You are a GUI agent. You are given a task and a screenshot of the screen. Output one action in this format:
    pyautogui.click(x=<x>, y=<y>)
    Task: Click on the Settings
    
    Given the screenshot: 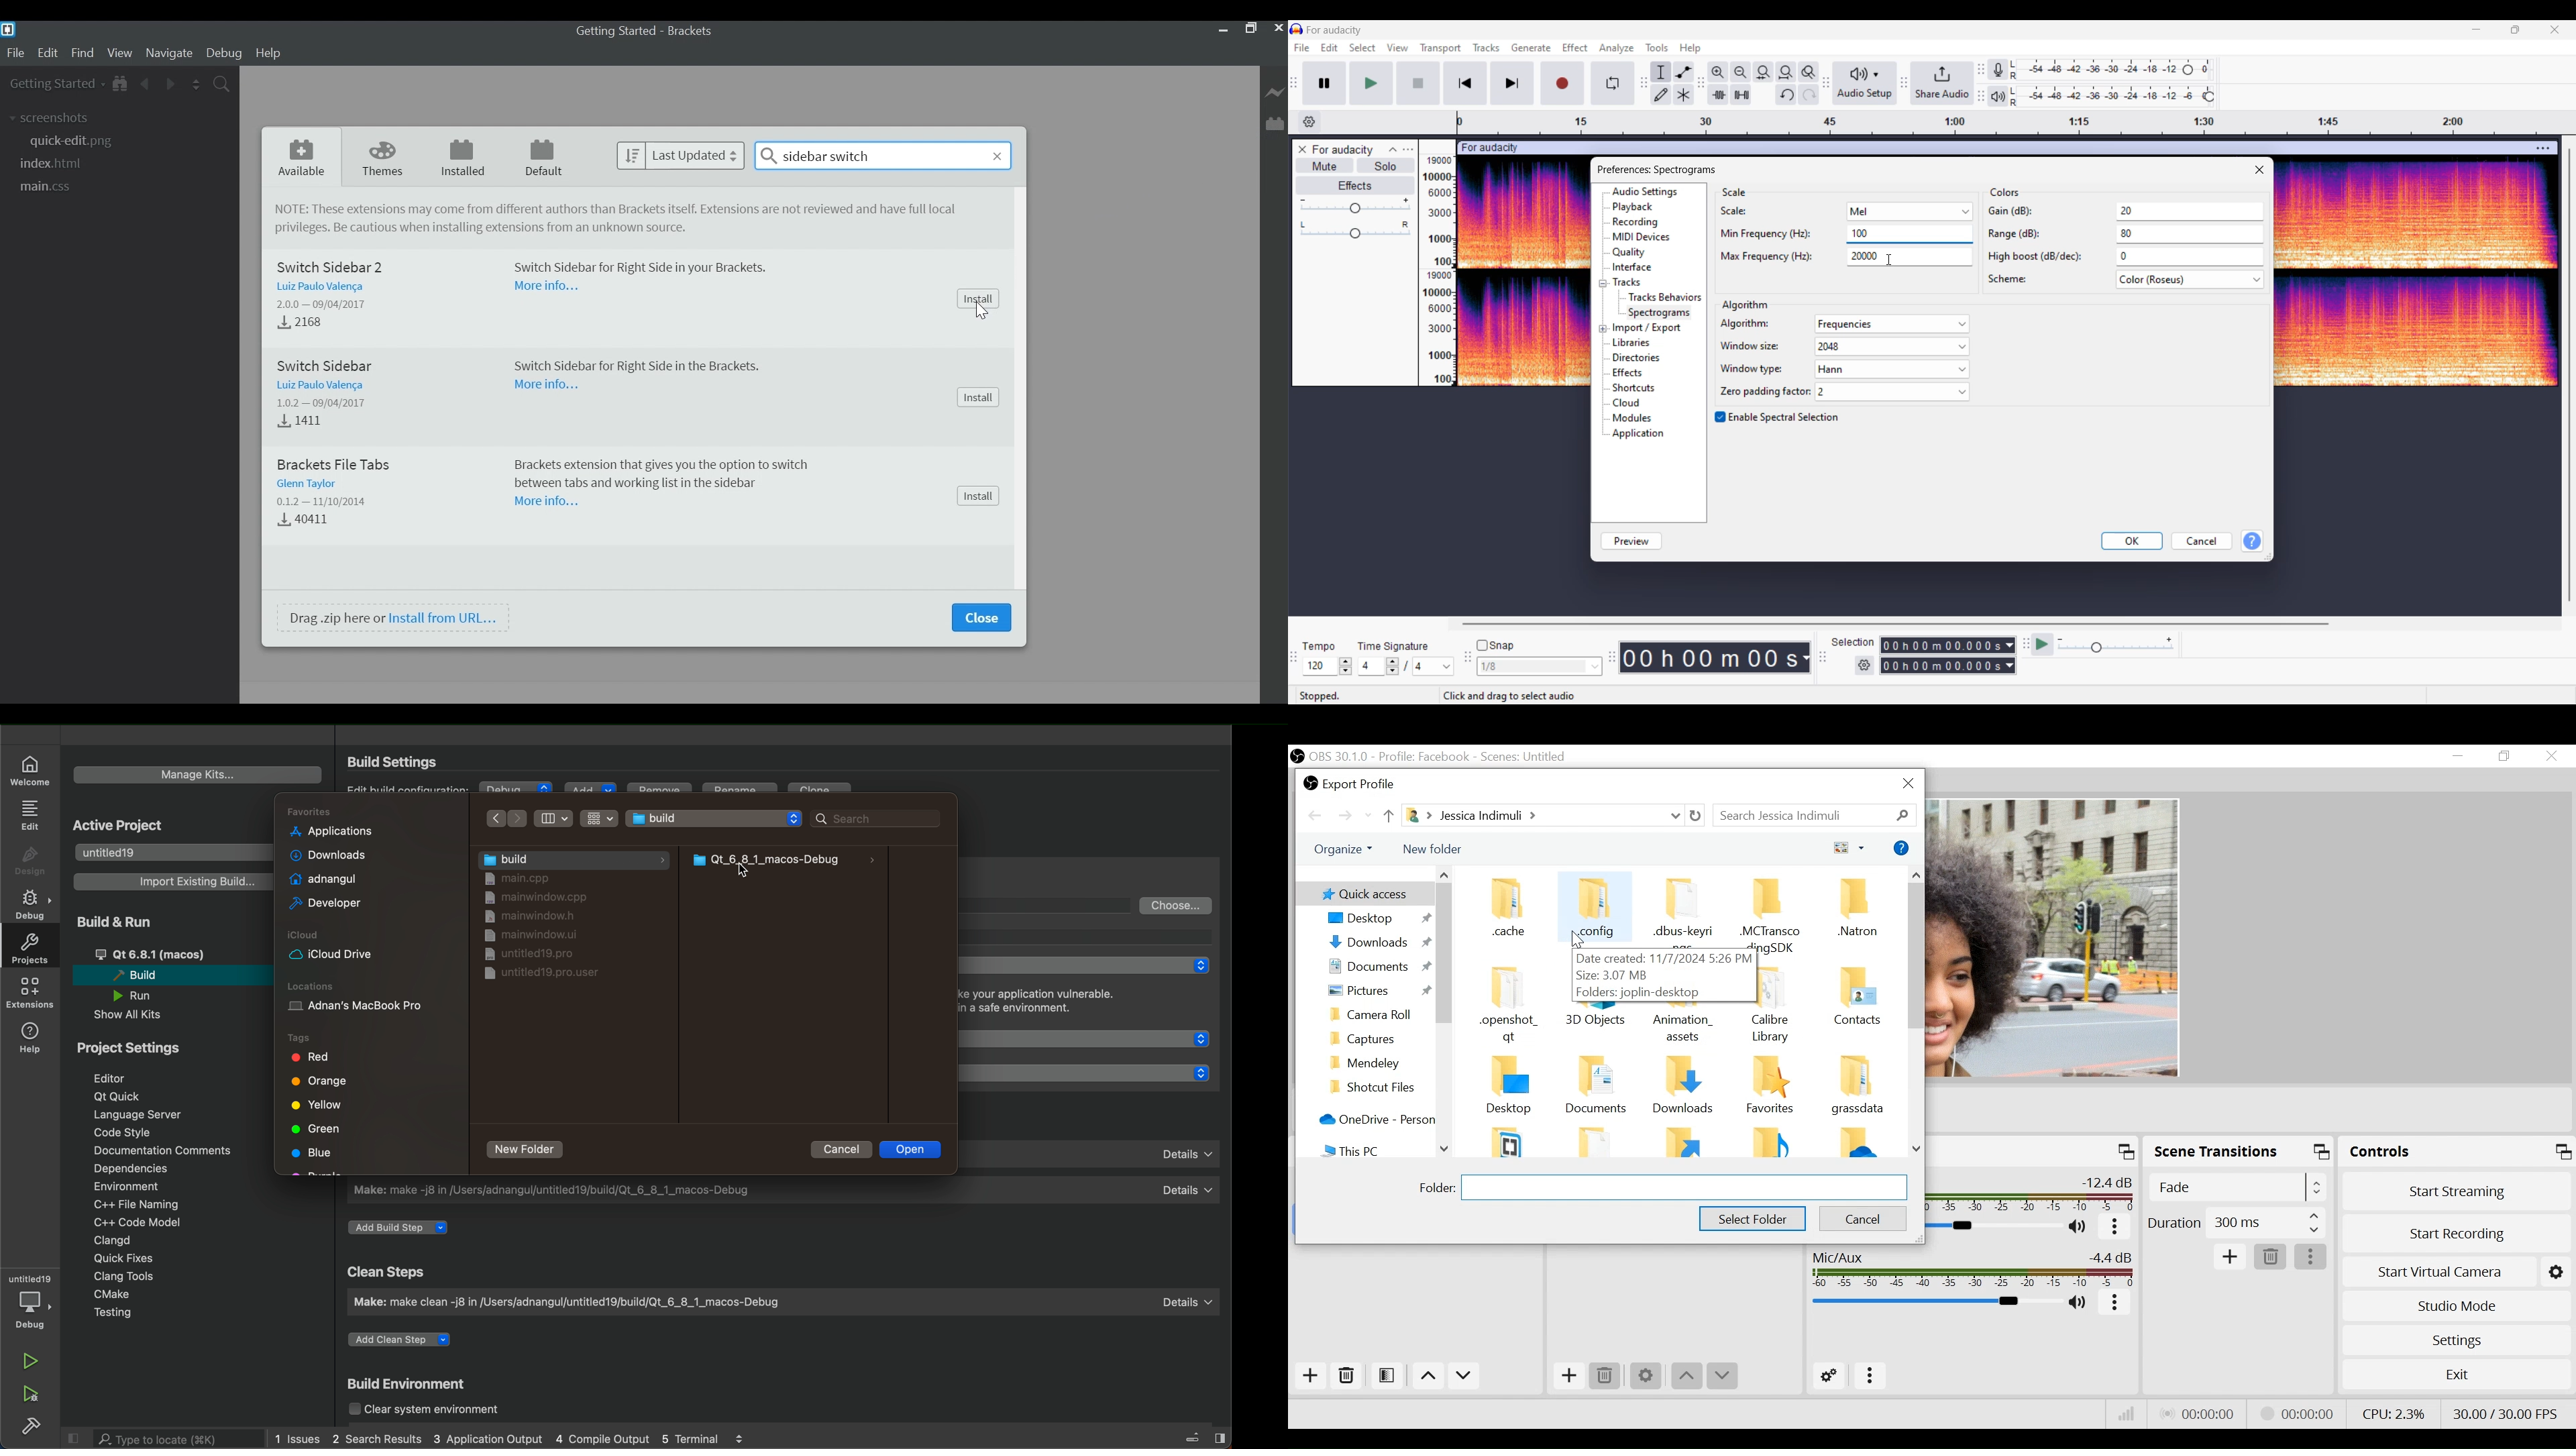 What is the action you would take?
    pyautogui.click(x=2459, y=1341)
    